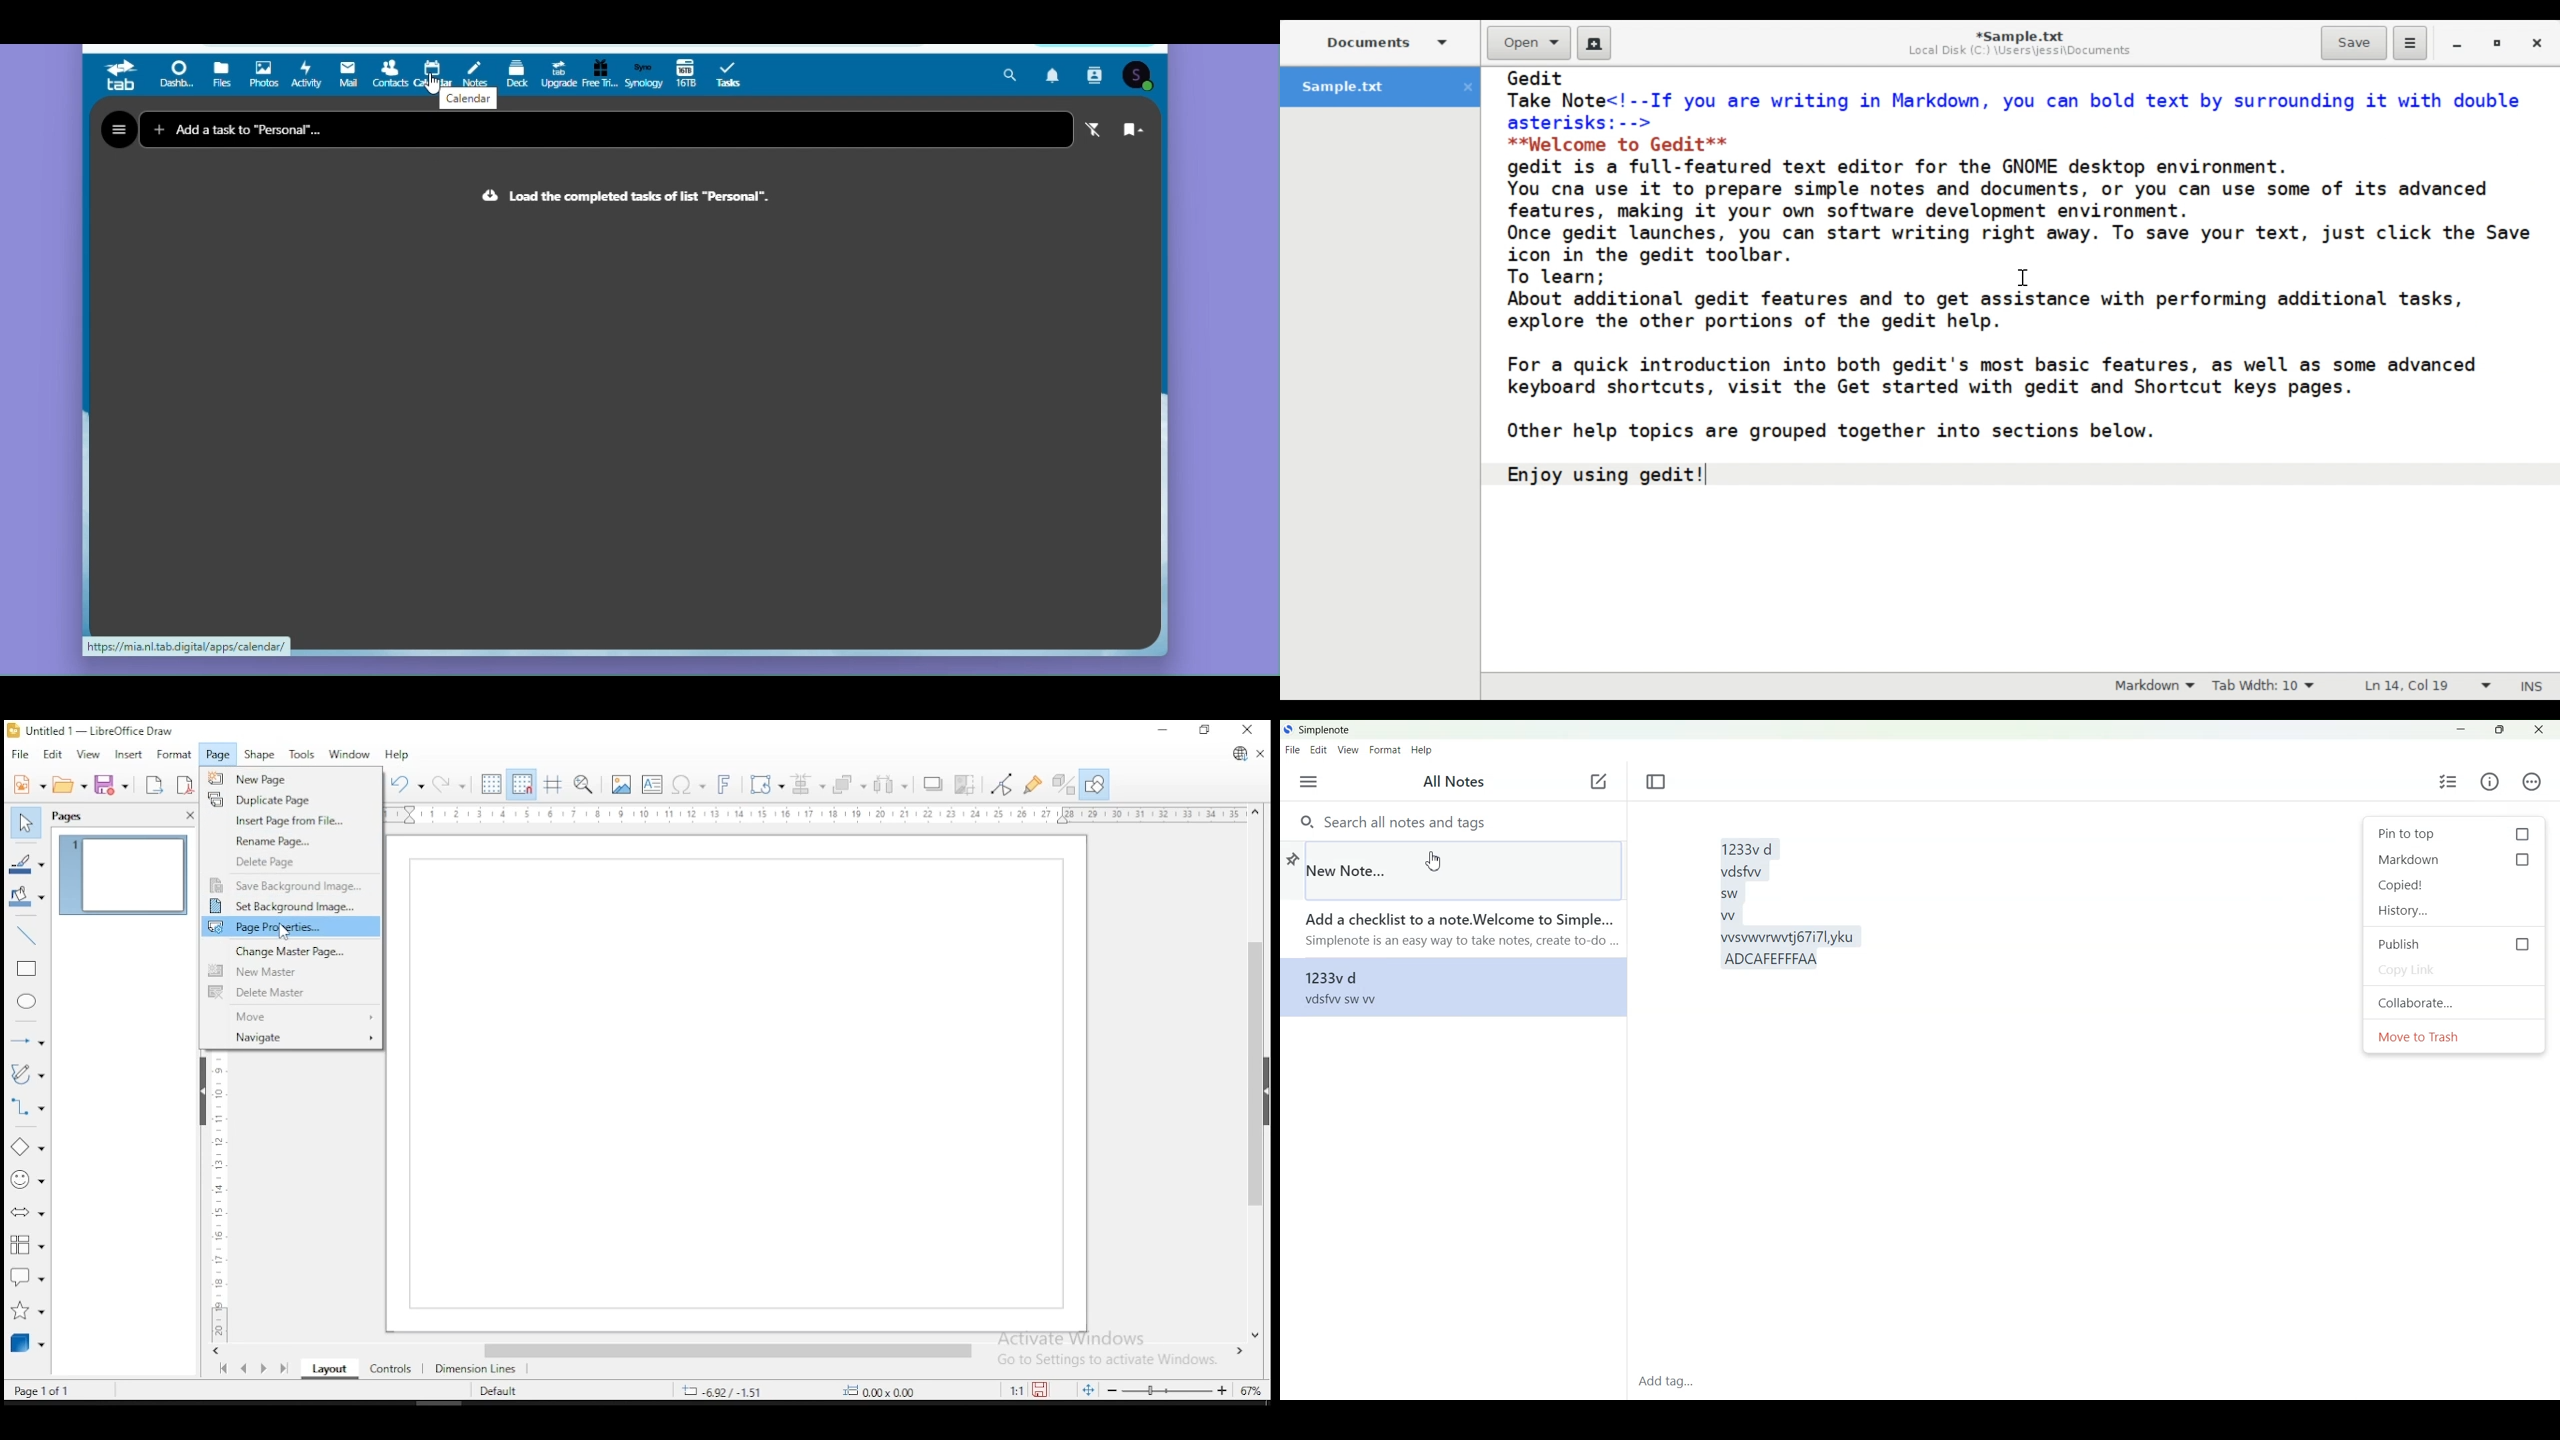 Image resolution: width=2576 pixels, height=1456 pixels. Describe the element at coordinates (279, 128) in the screenshot. I see `Add a task to "Personal"...` at that location.